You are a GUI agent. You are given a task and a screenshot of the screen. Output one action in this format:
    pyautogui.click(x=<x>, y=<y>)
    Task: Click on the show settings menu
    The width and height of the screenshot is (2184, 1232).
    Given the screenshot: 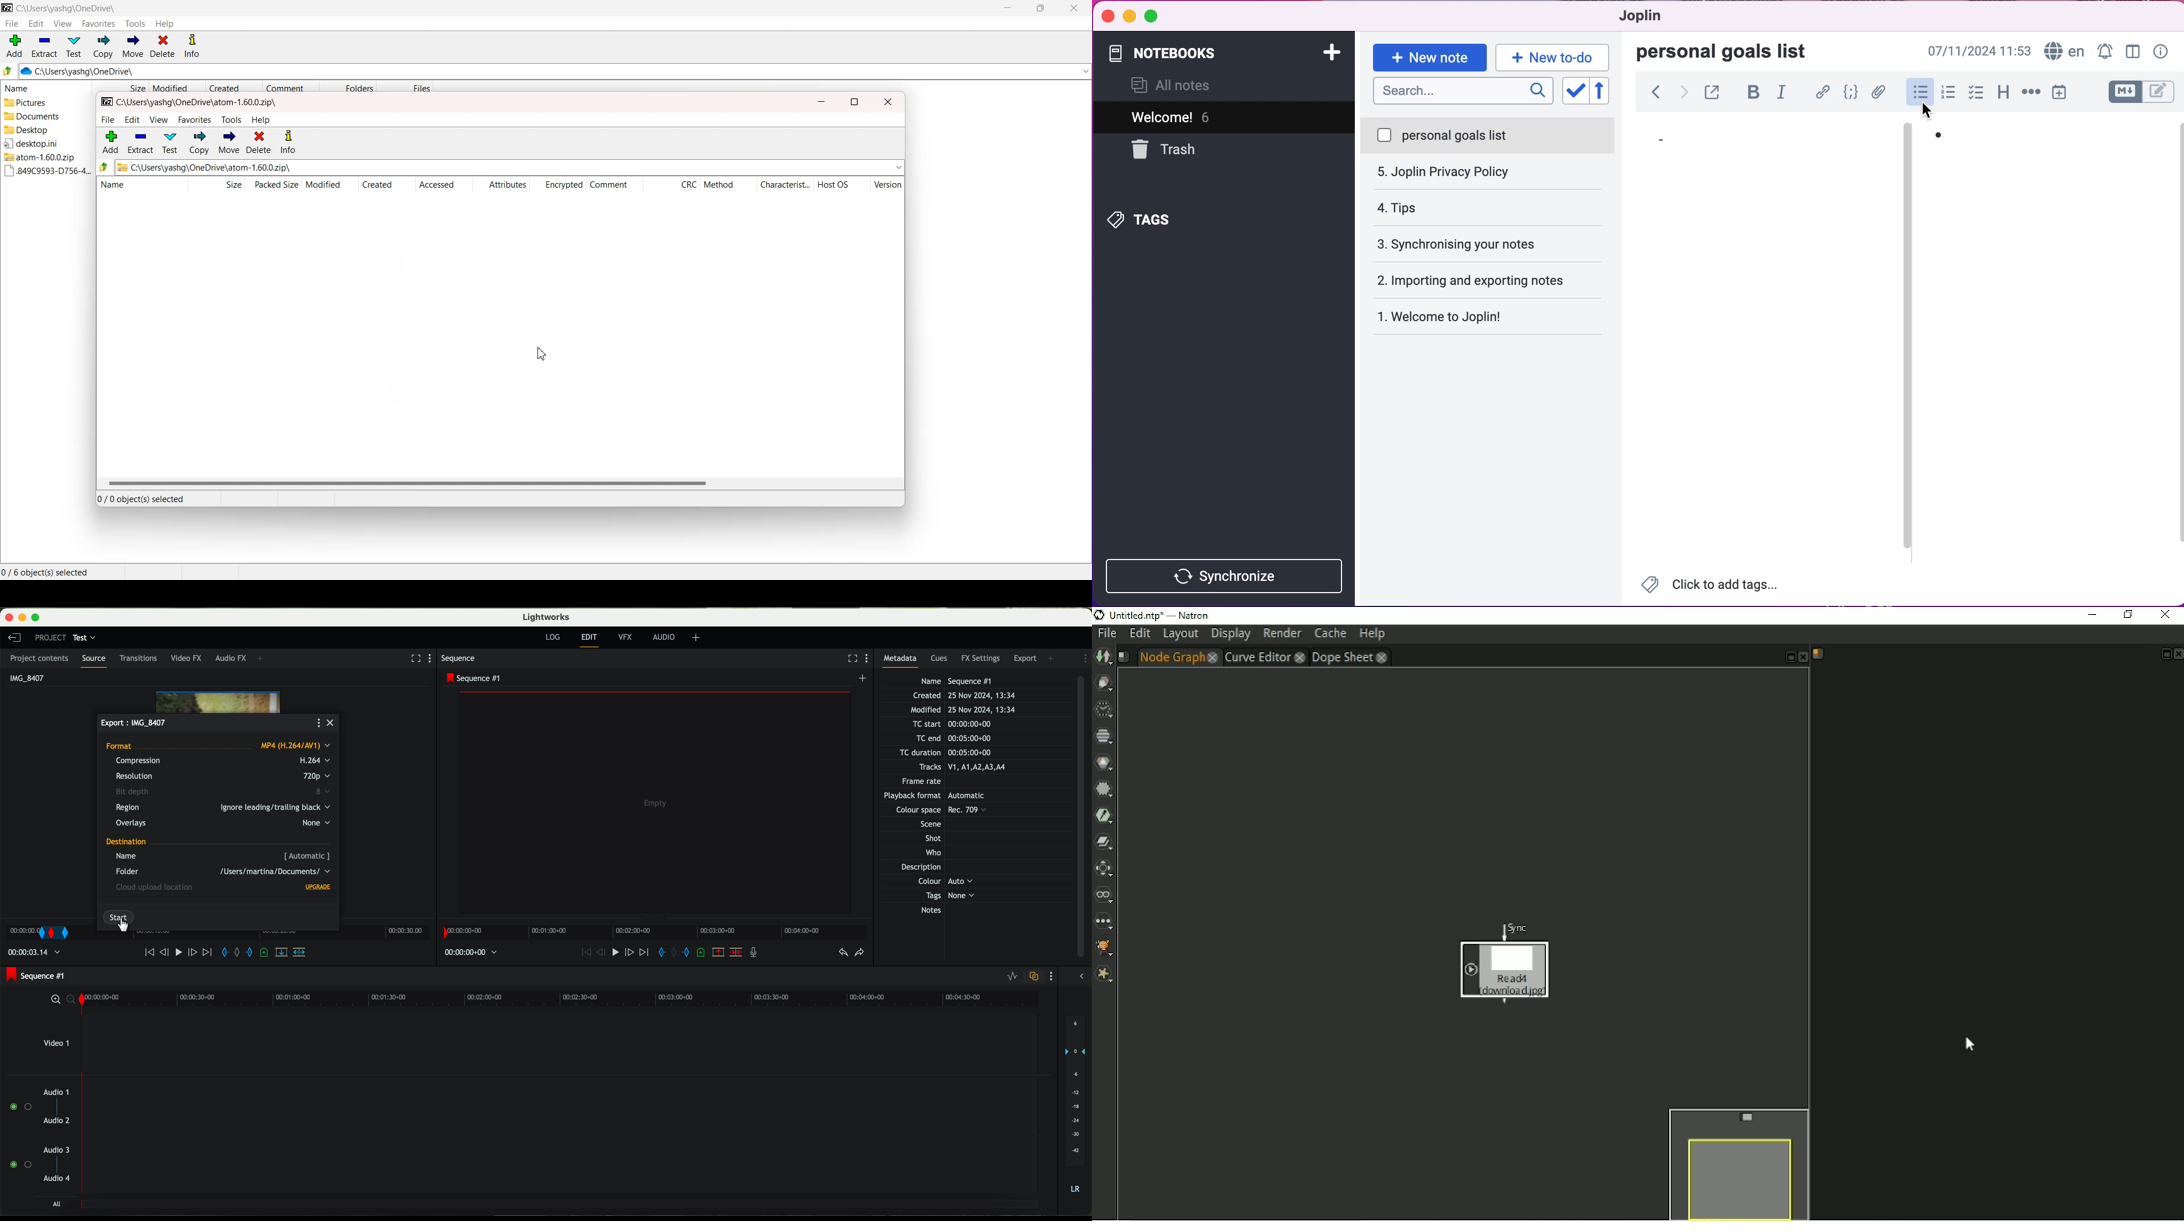 What is the action you would take?
    pyautogui.click(x=869, y=659)
    